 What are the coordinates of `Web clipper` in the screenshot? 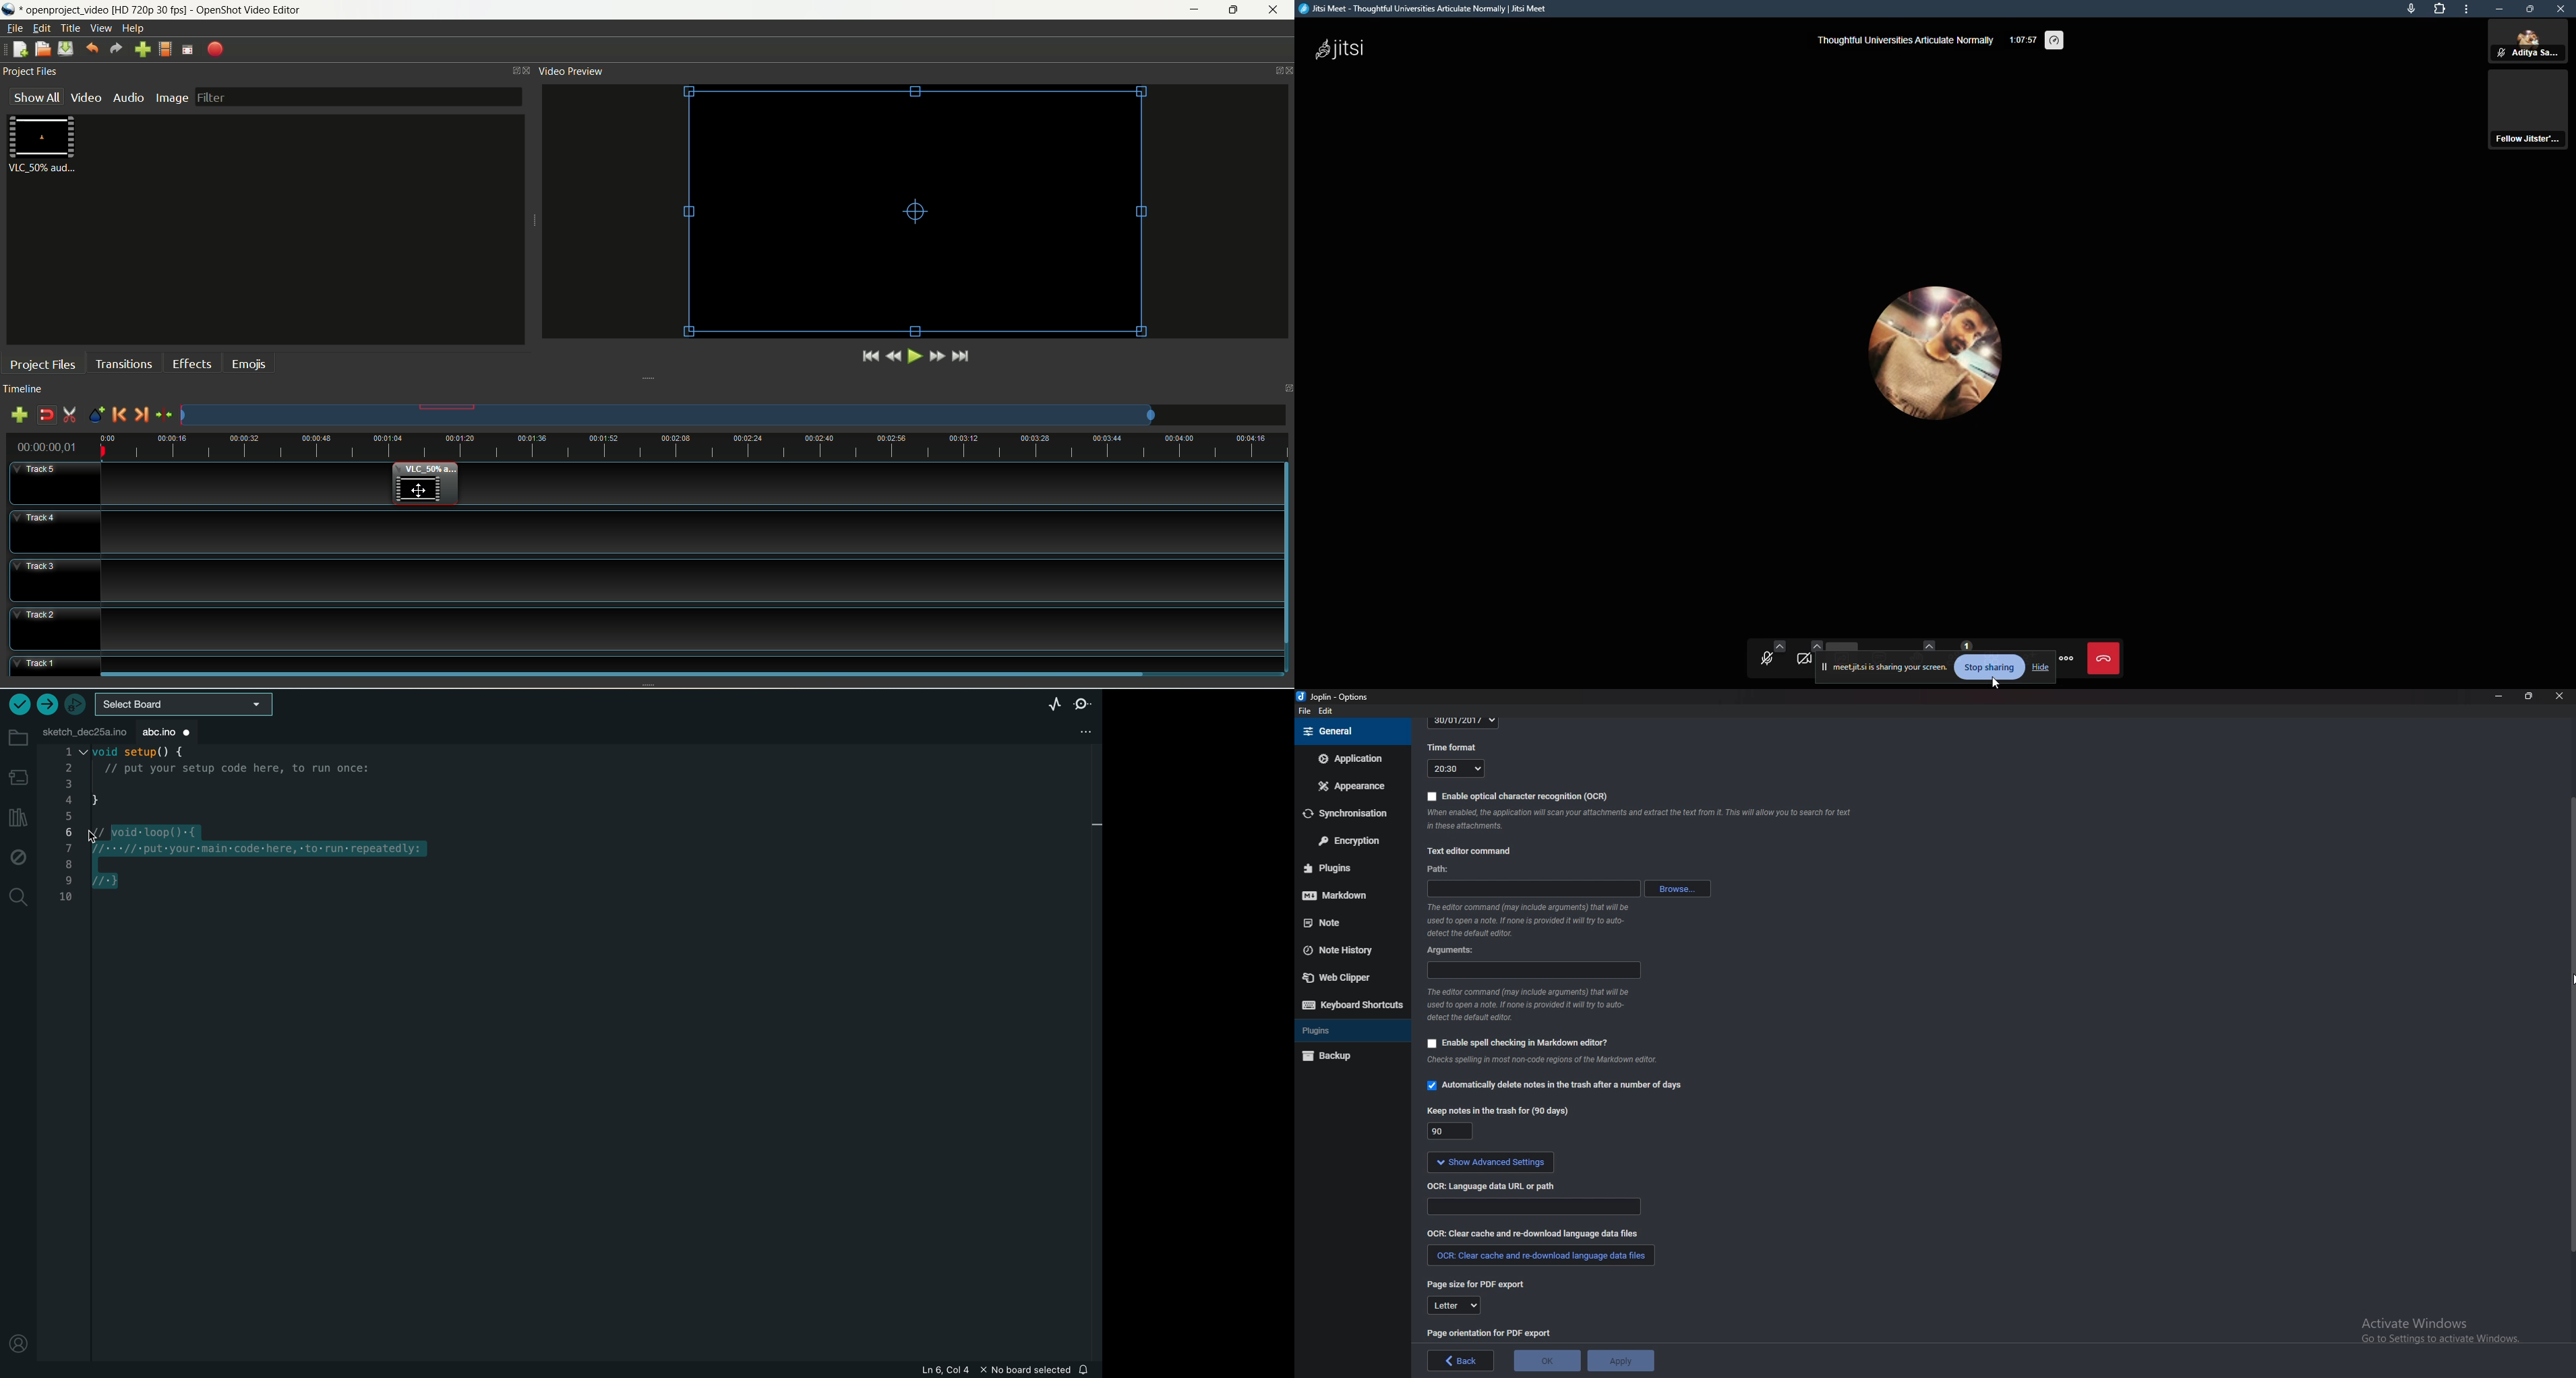 It's located at (1347, 977).